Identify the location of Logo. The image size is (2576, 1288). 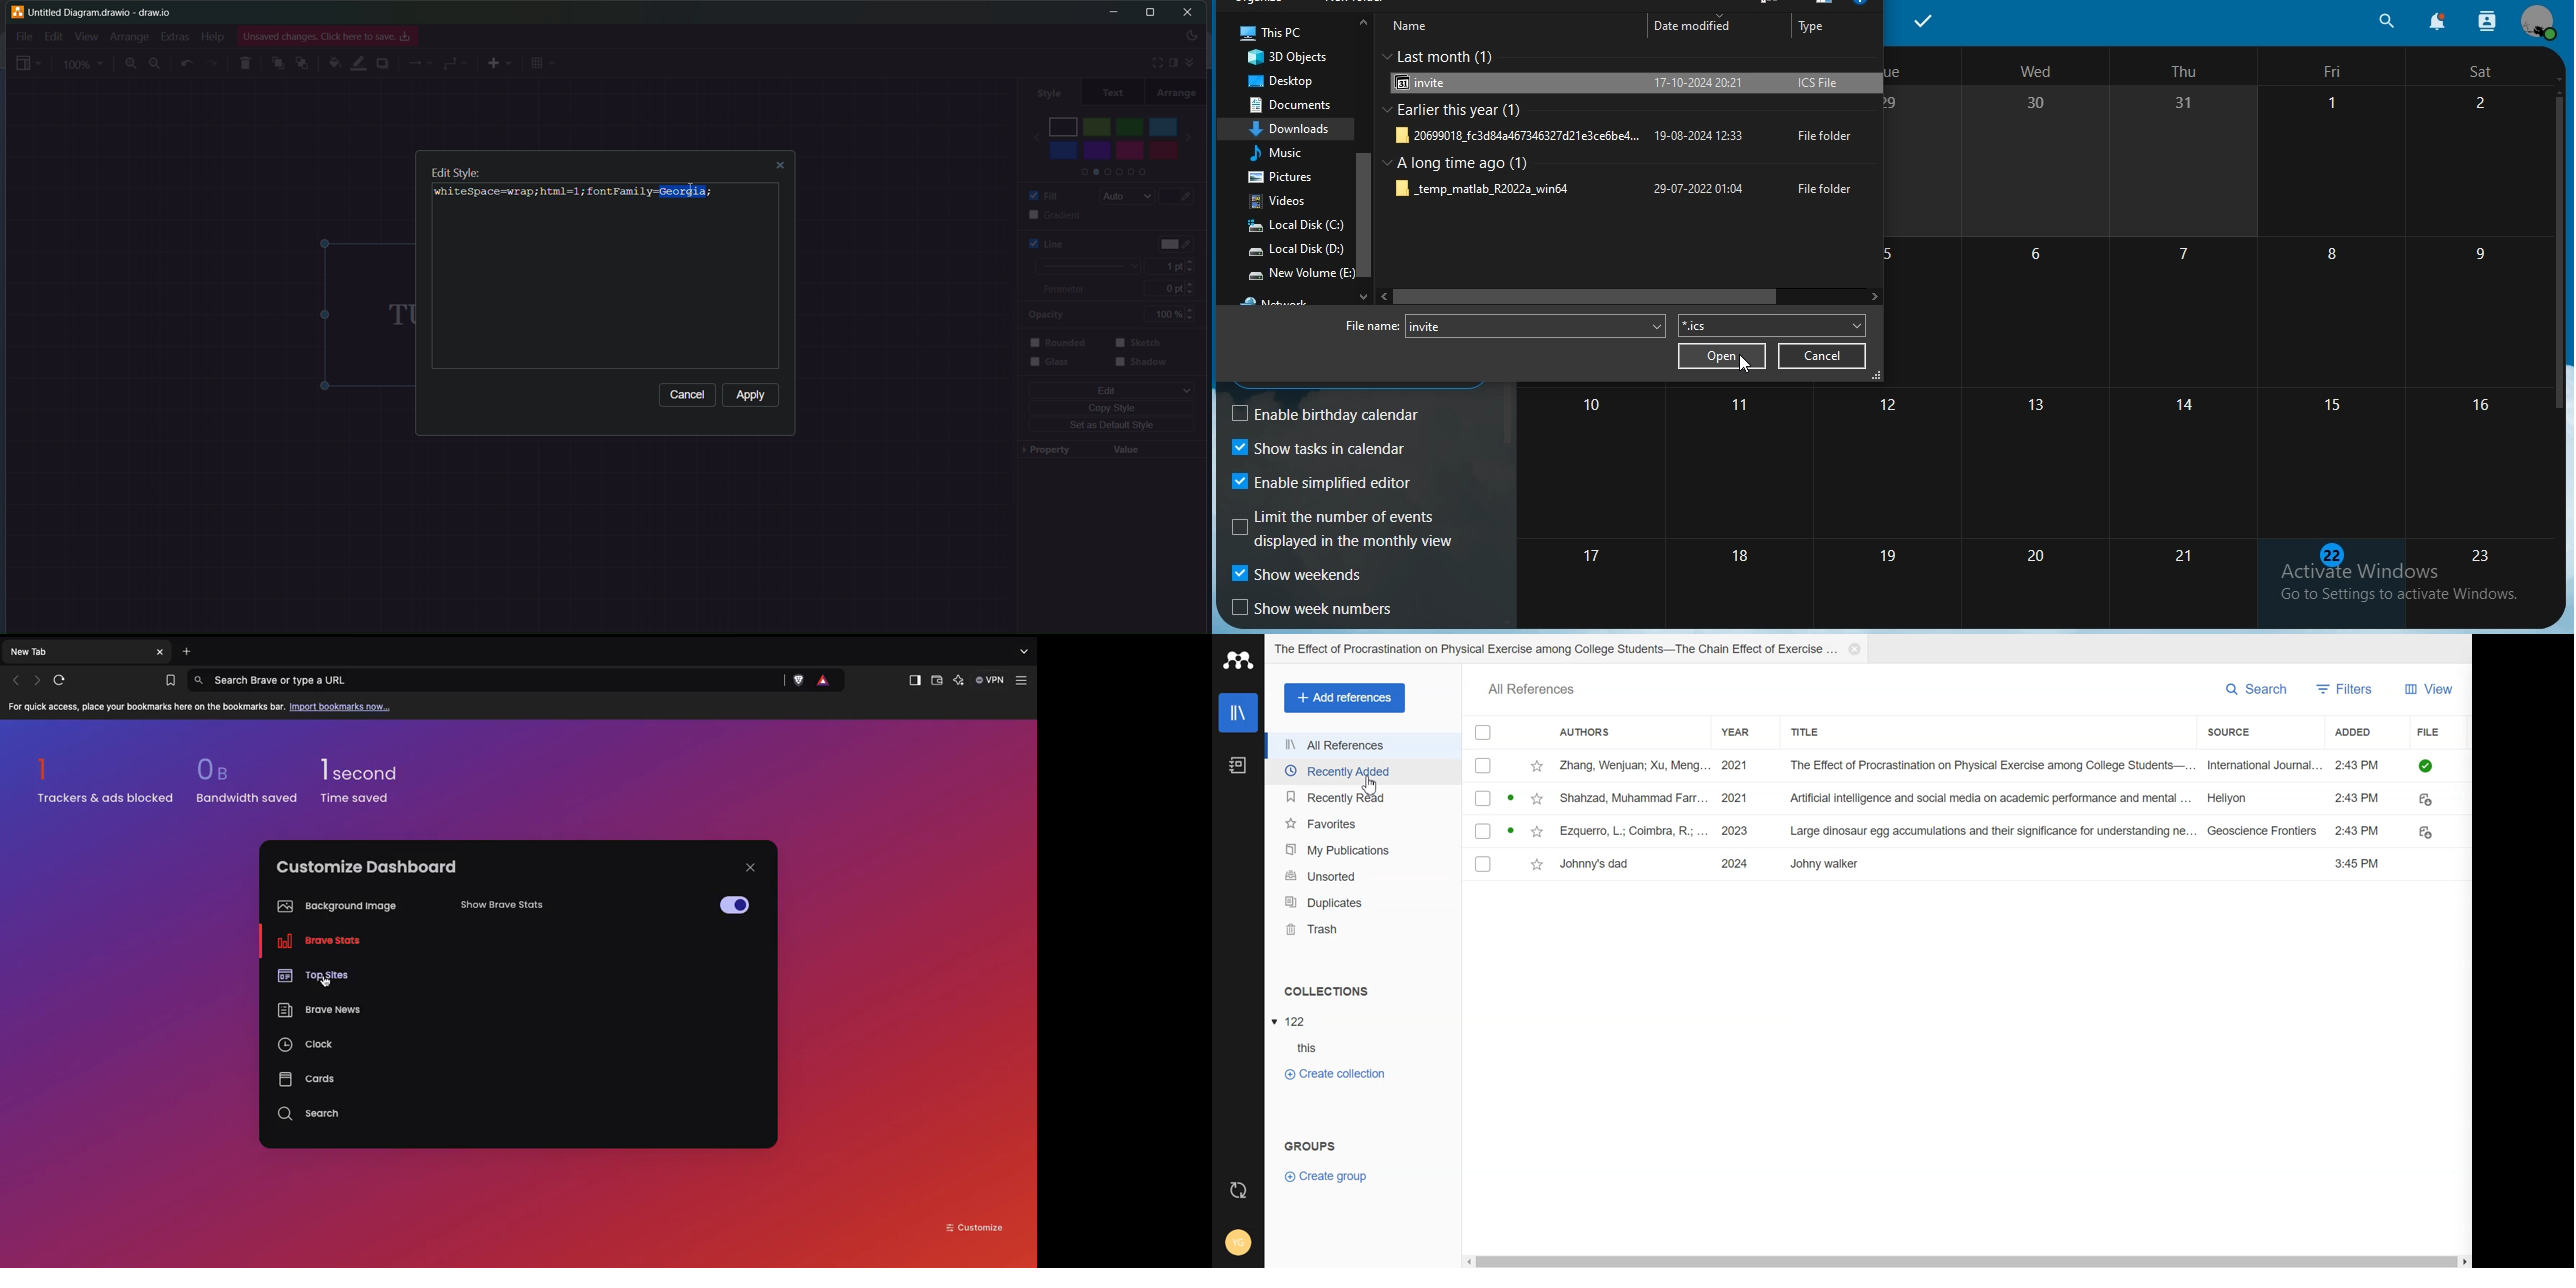
(1237, 660).